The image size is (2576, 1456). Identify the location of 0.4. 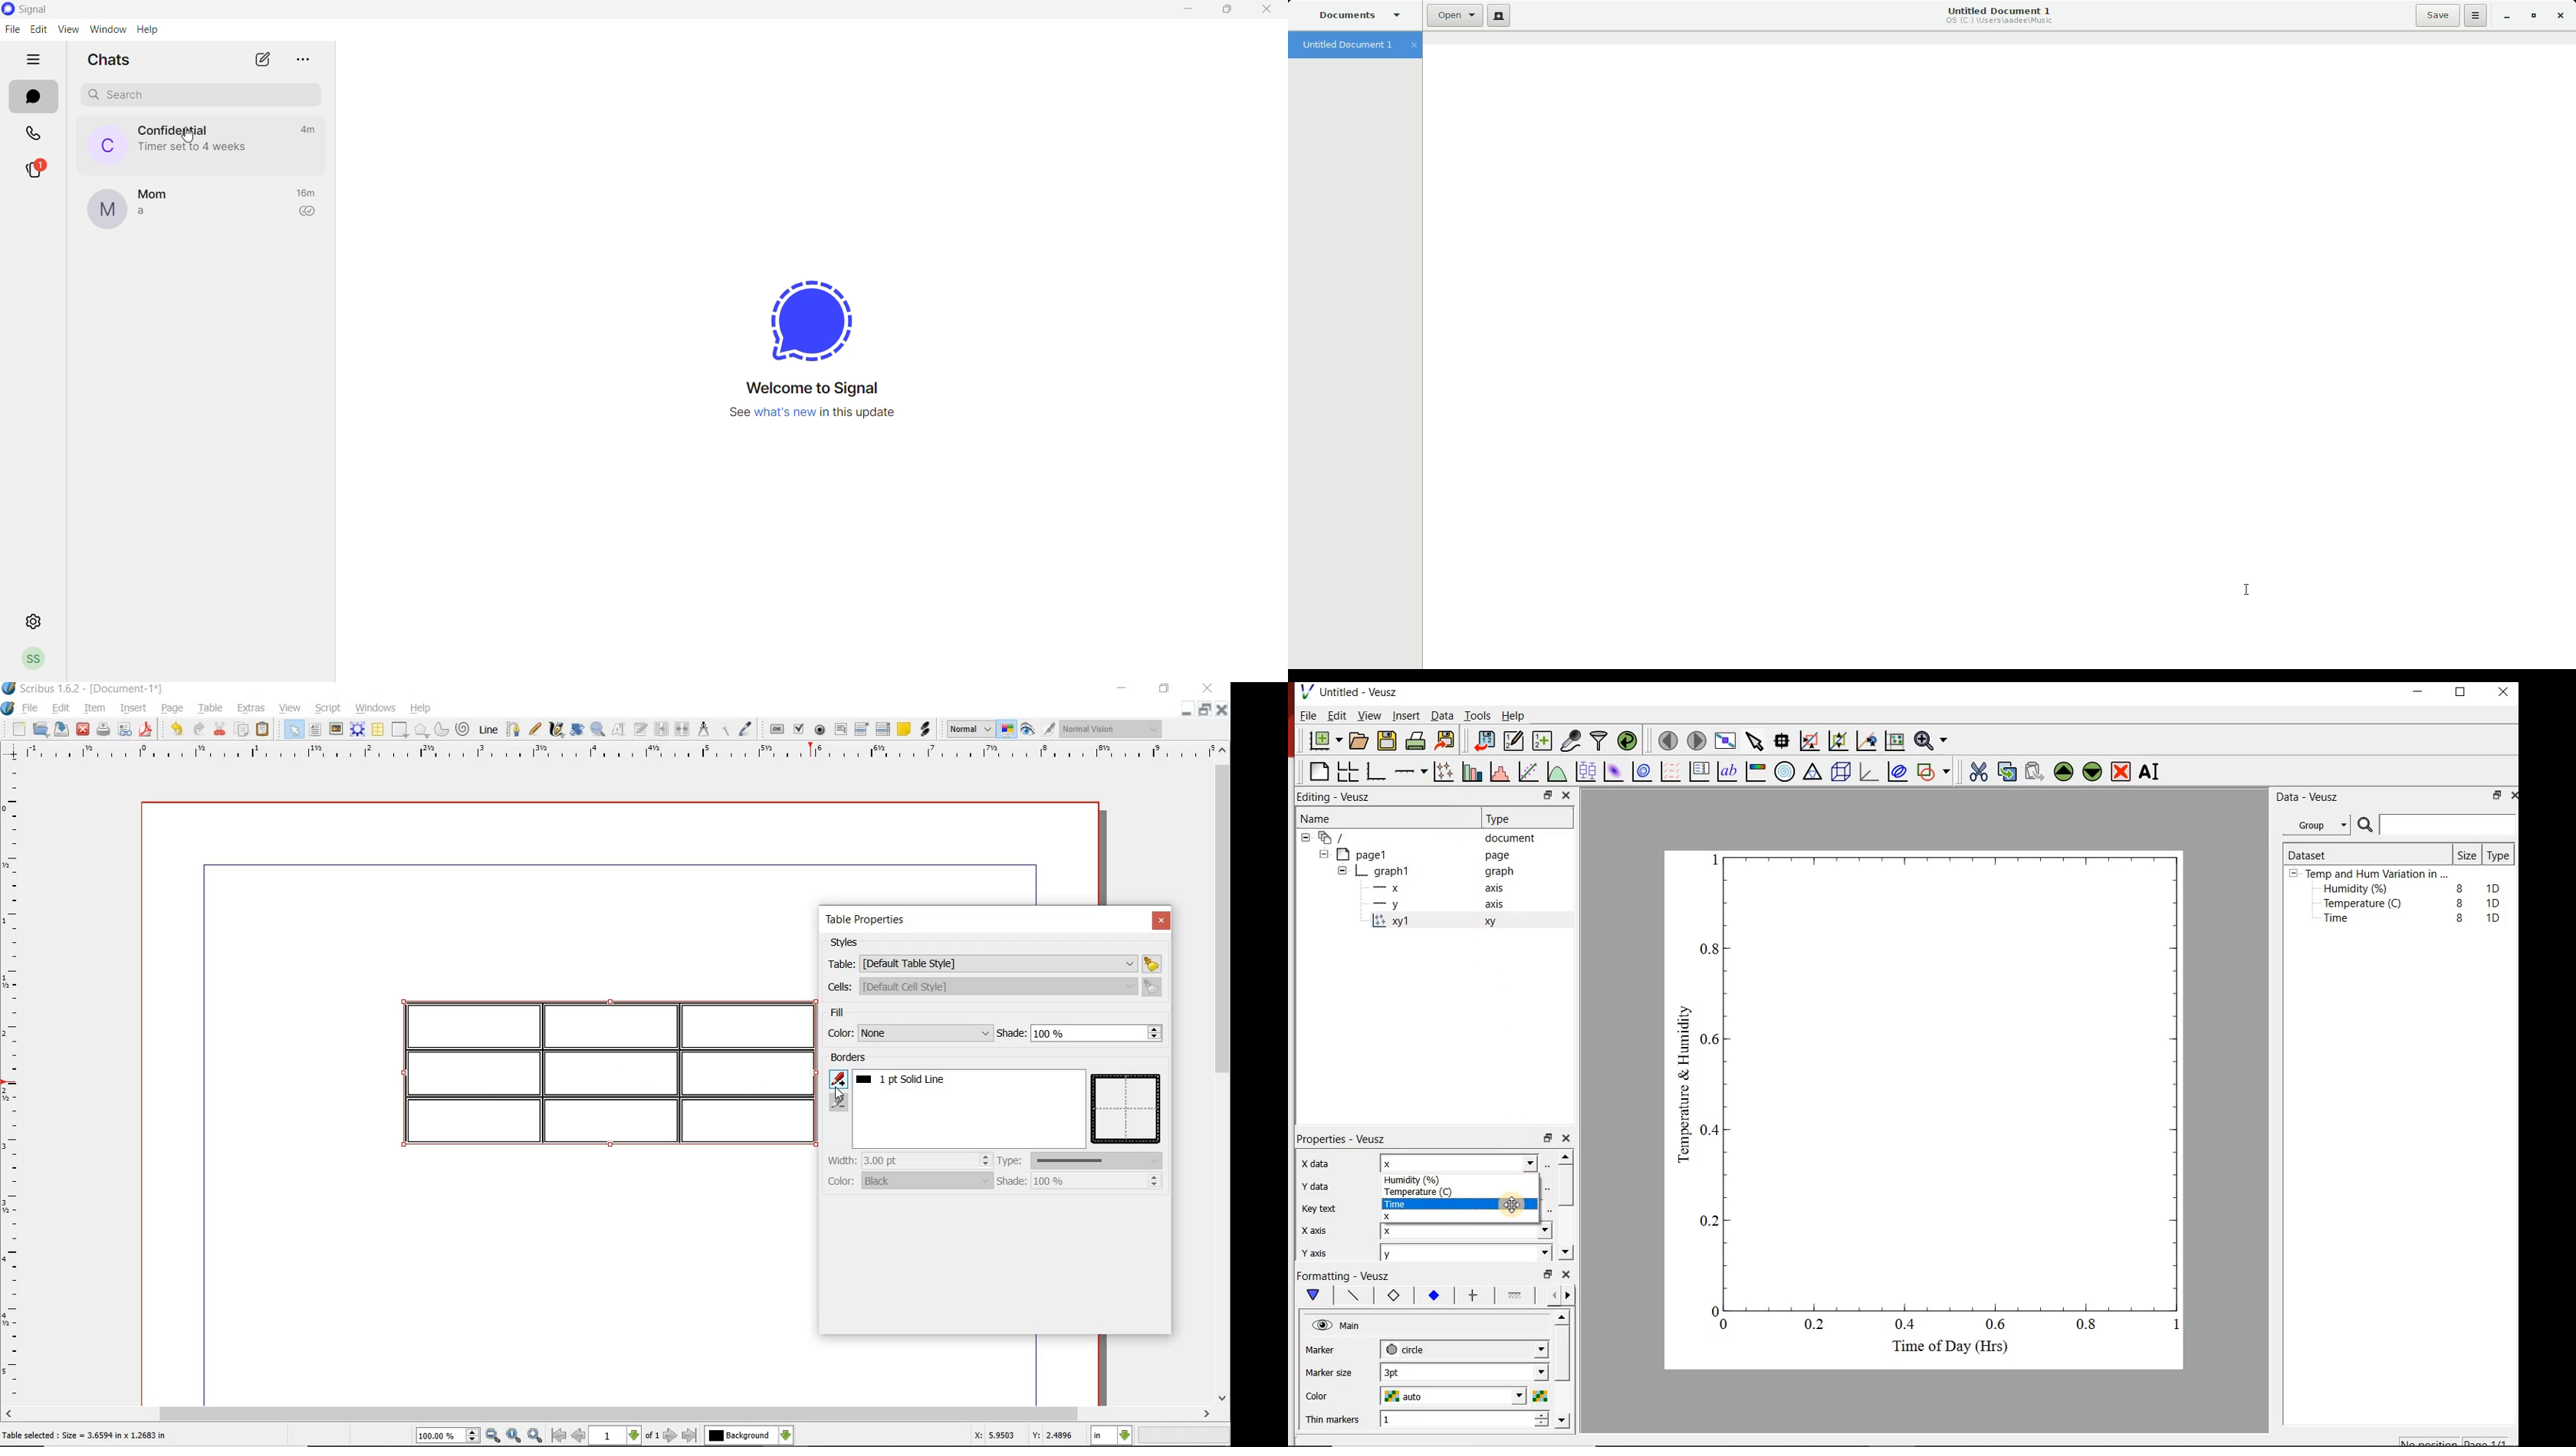
(1907, 1325).